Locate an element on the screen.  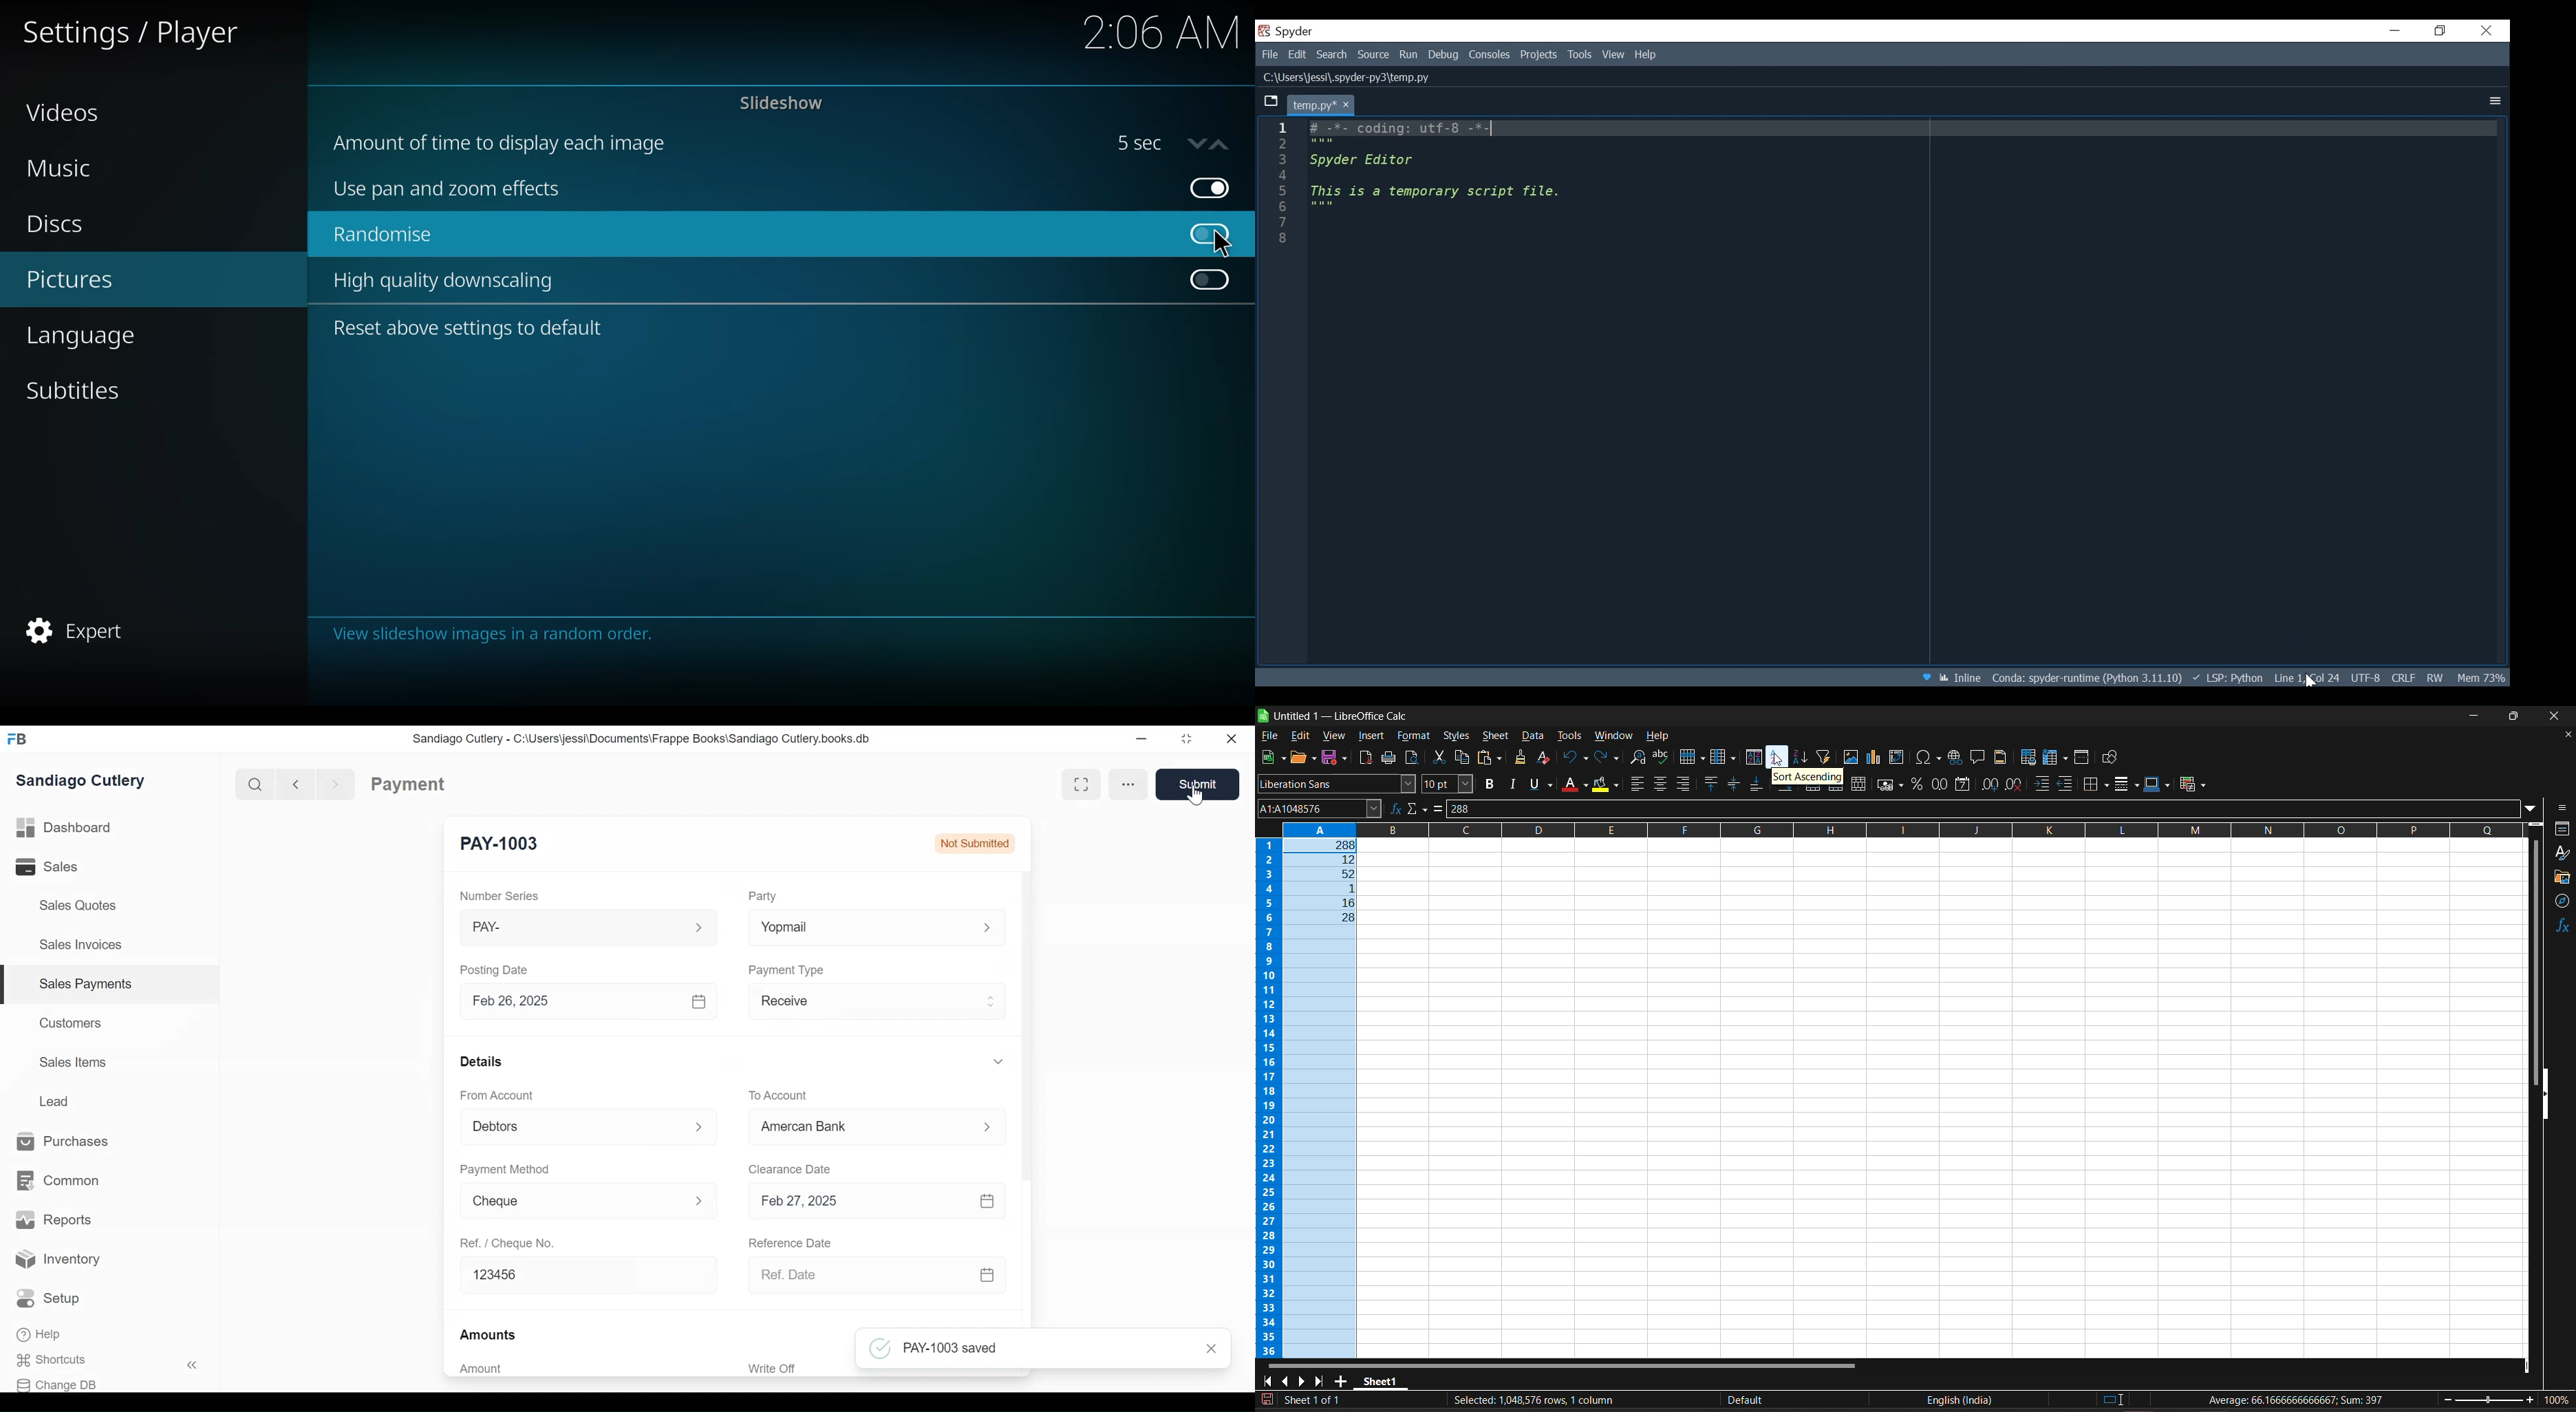
5 sec is located at coordinates (1177, 143).